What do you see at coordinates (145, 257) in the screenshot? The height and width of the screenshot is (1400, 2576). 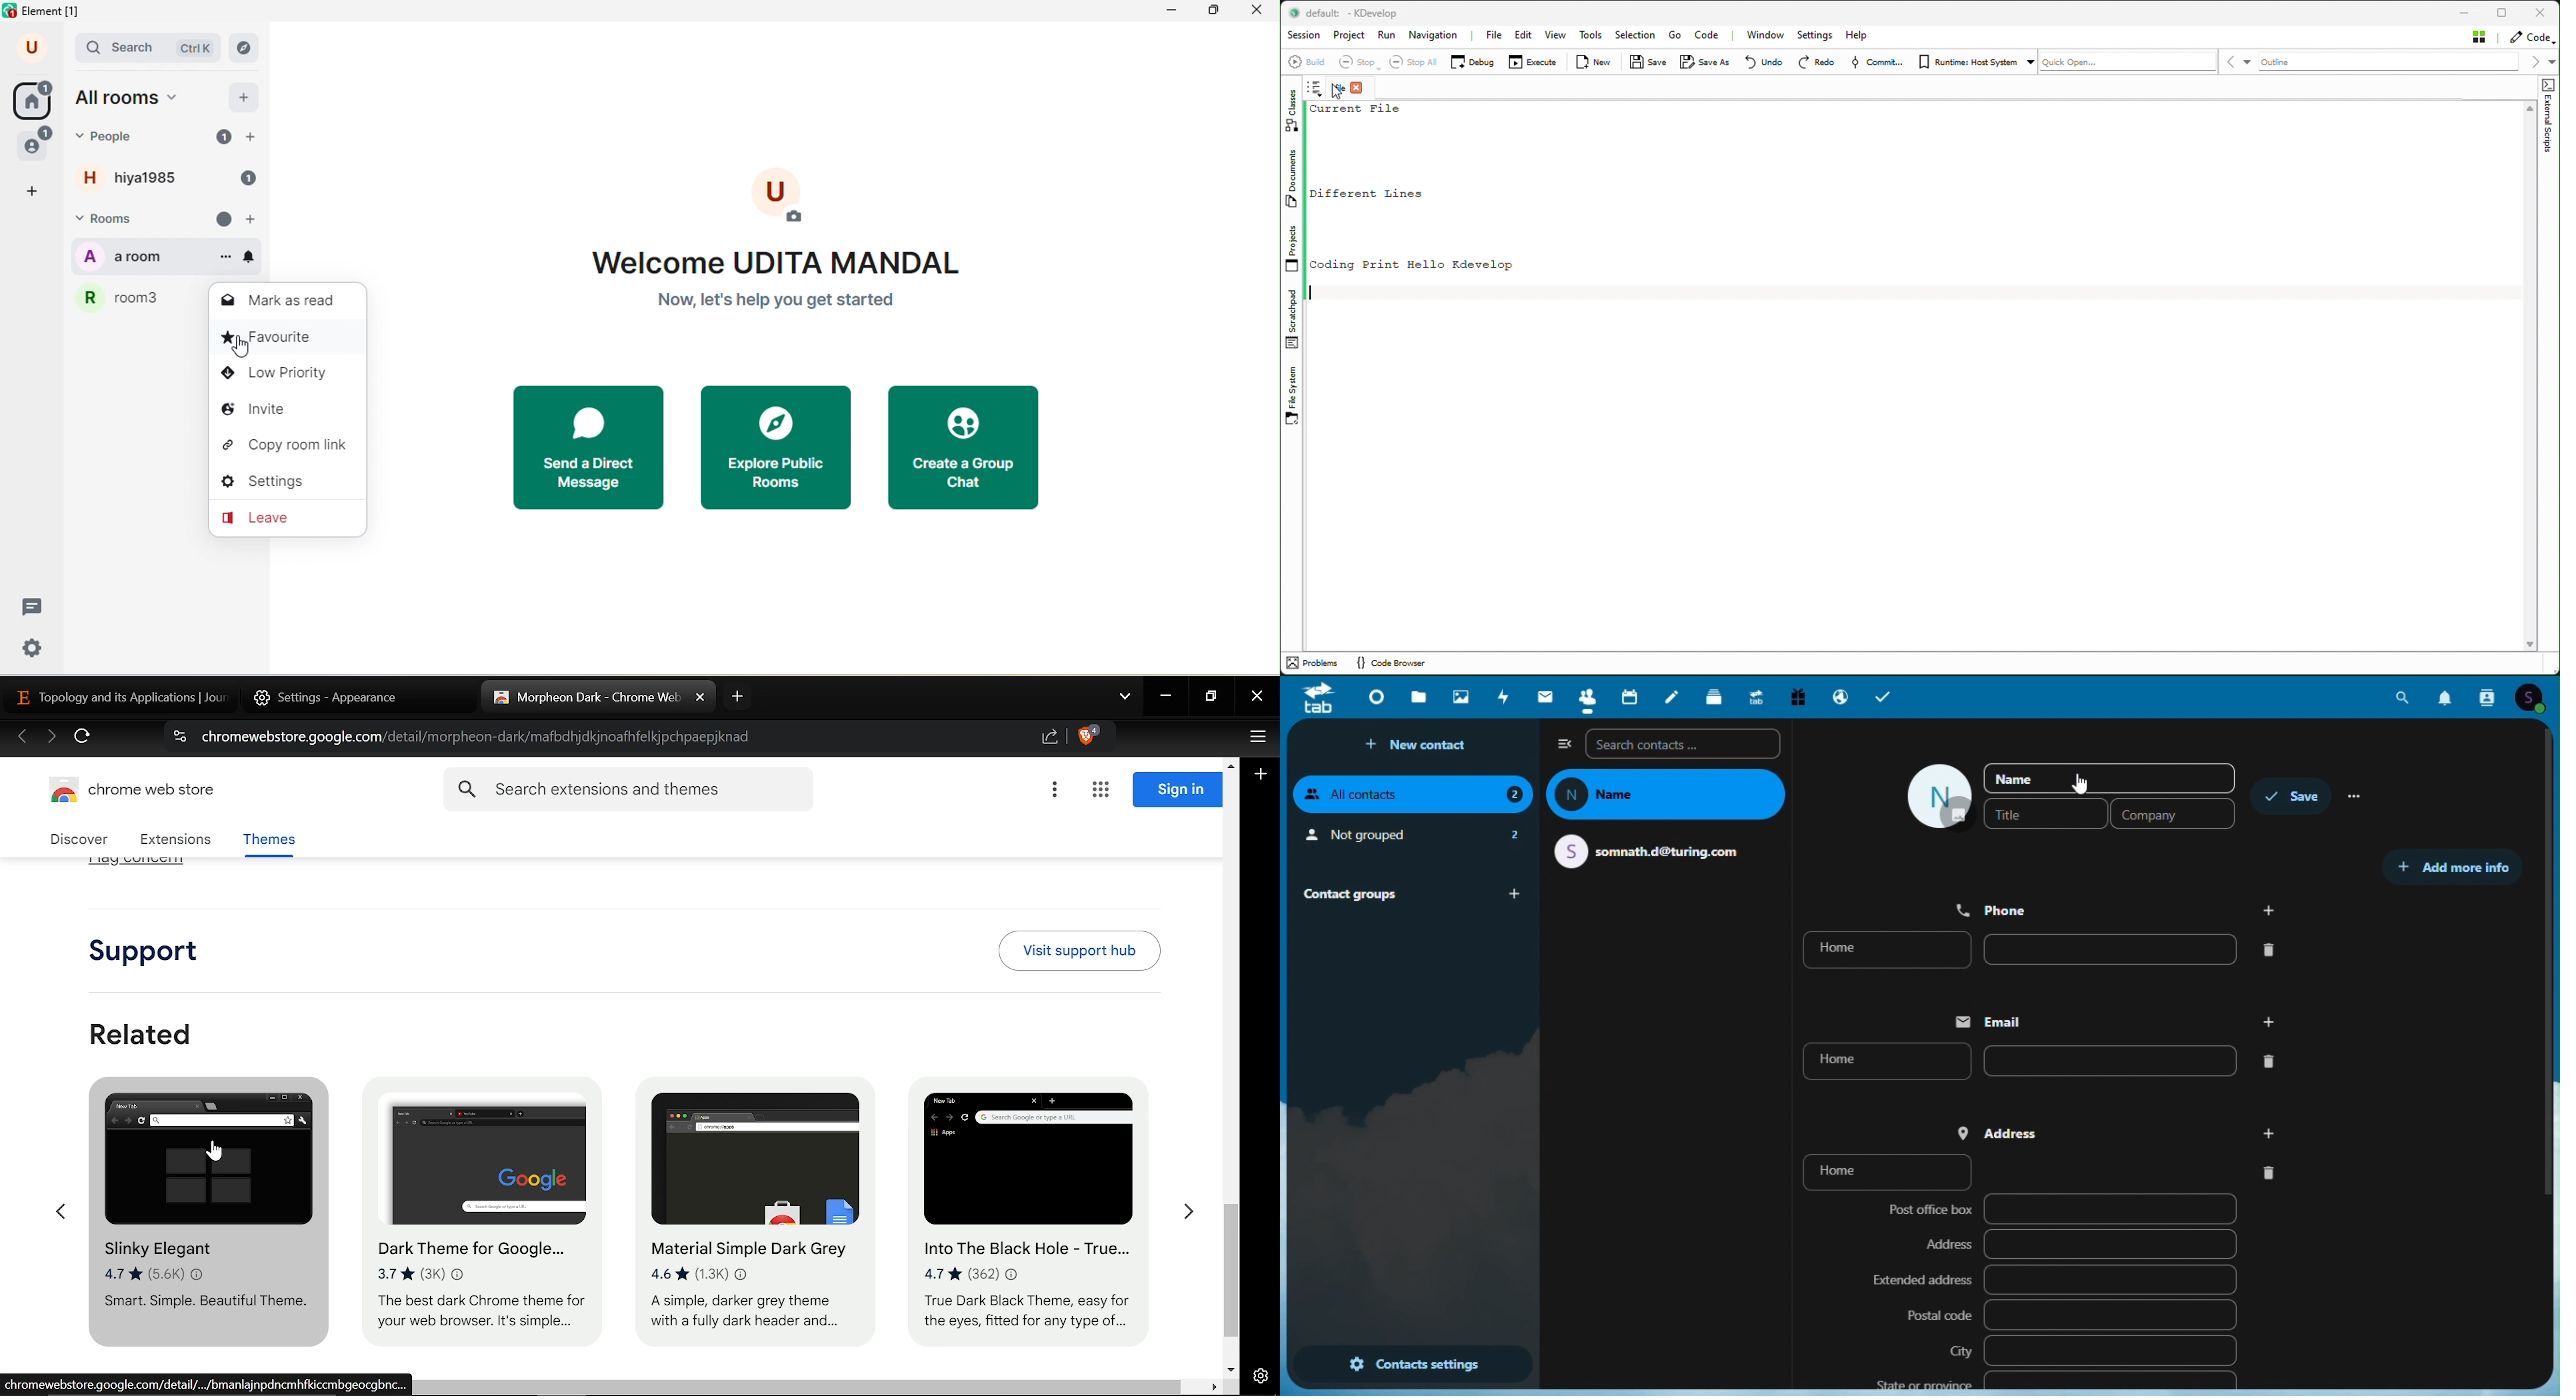 I see `a room` at bounding box center [145, 257].